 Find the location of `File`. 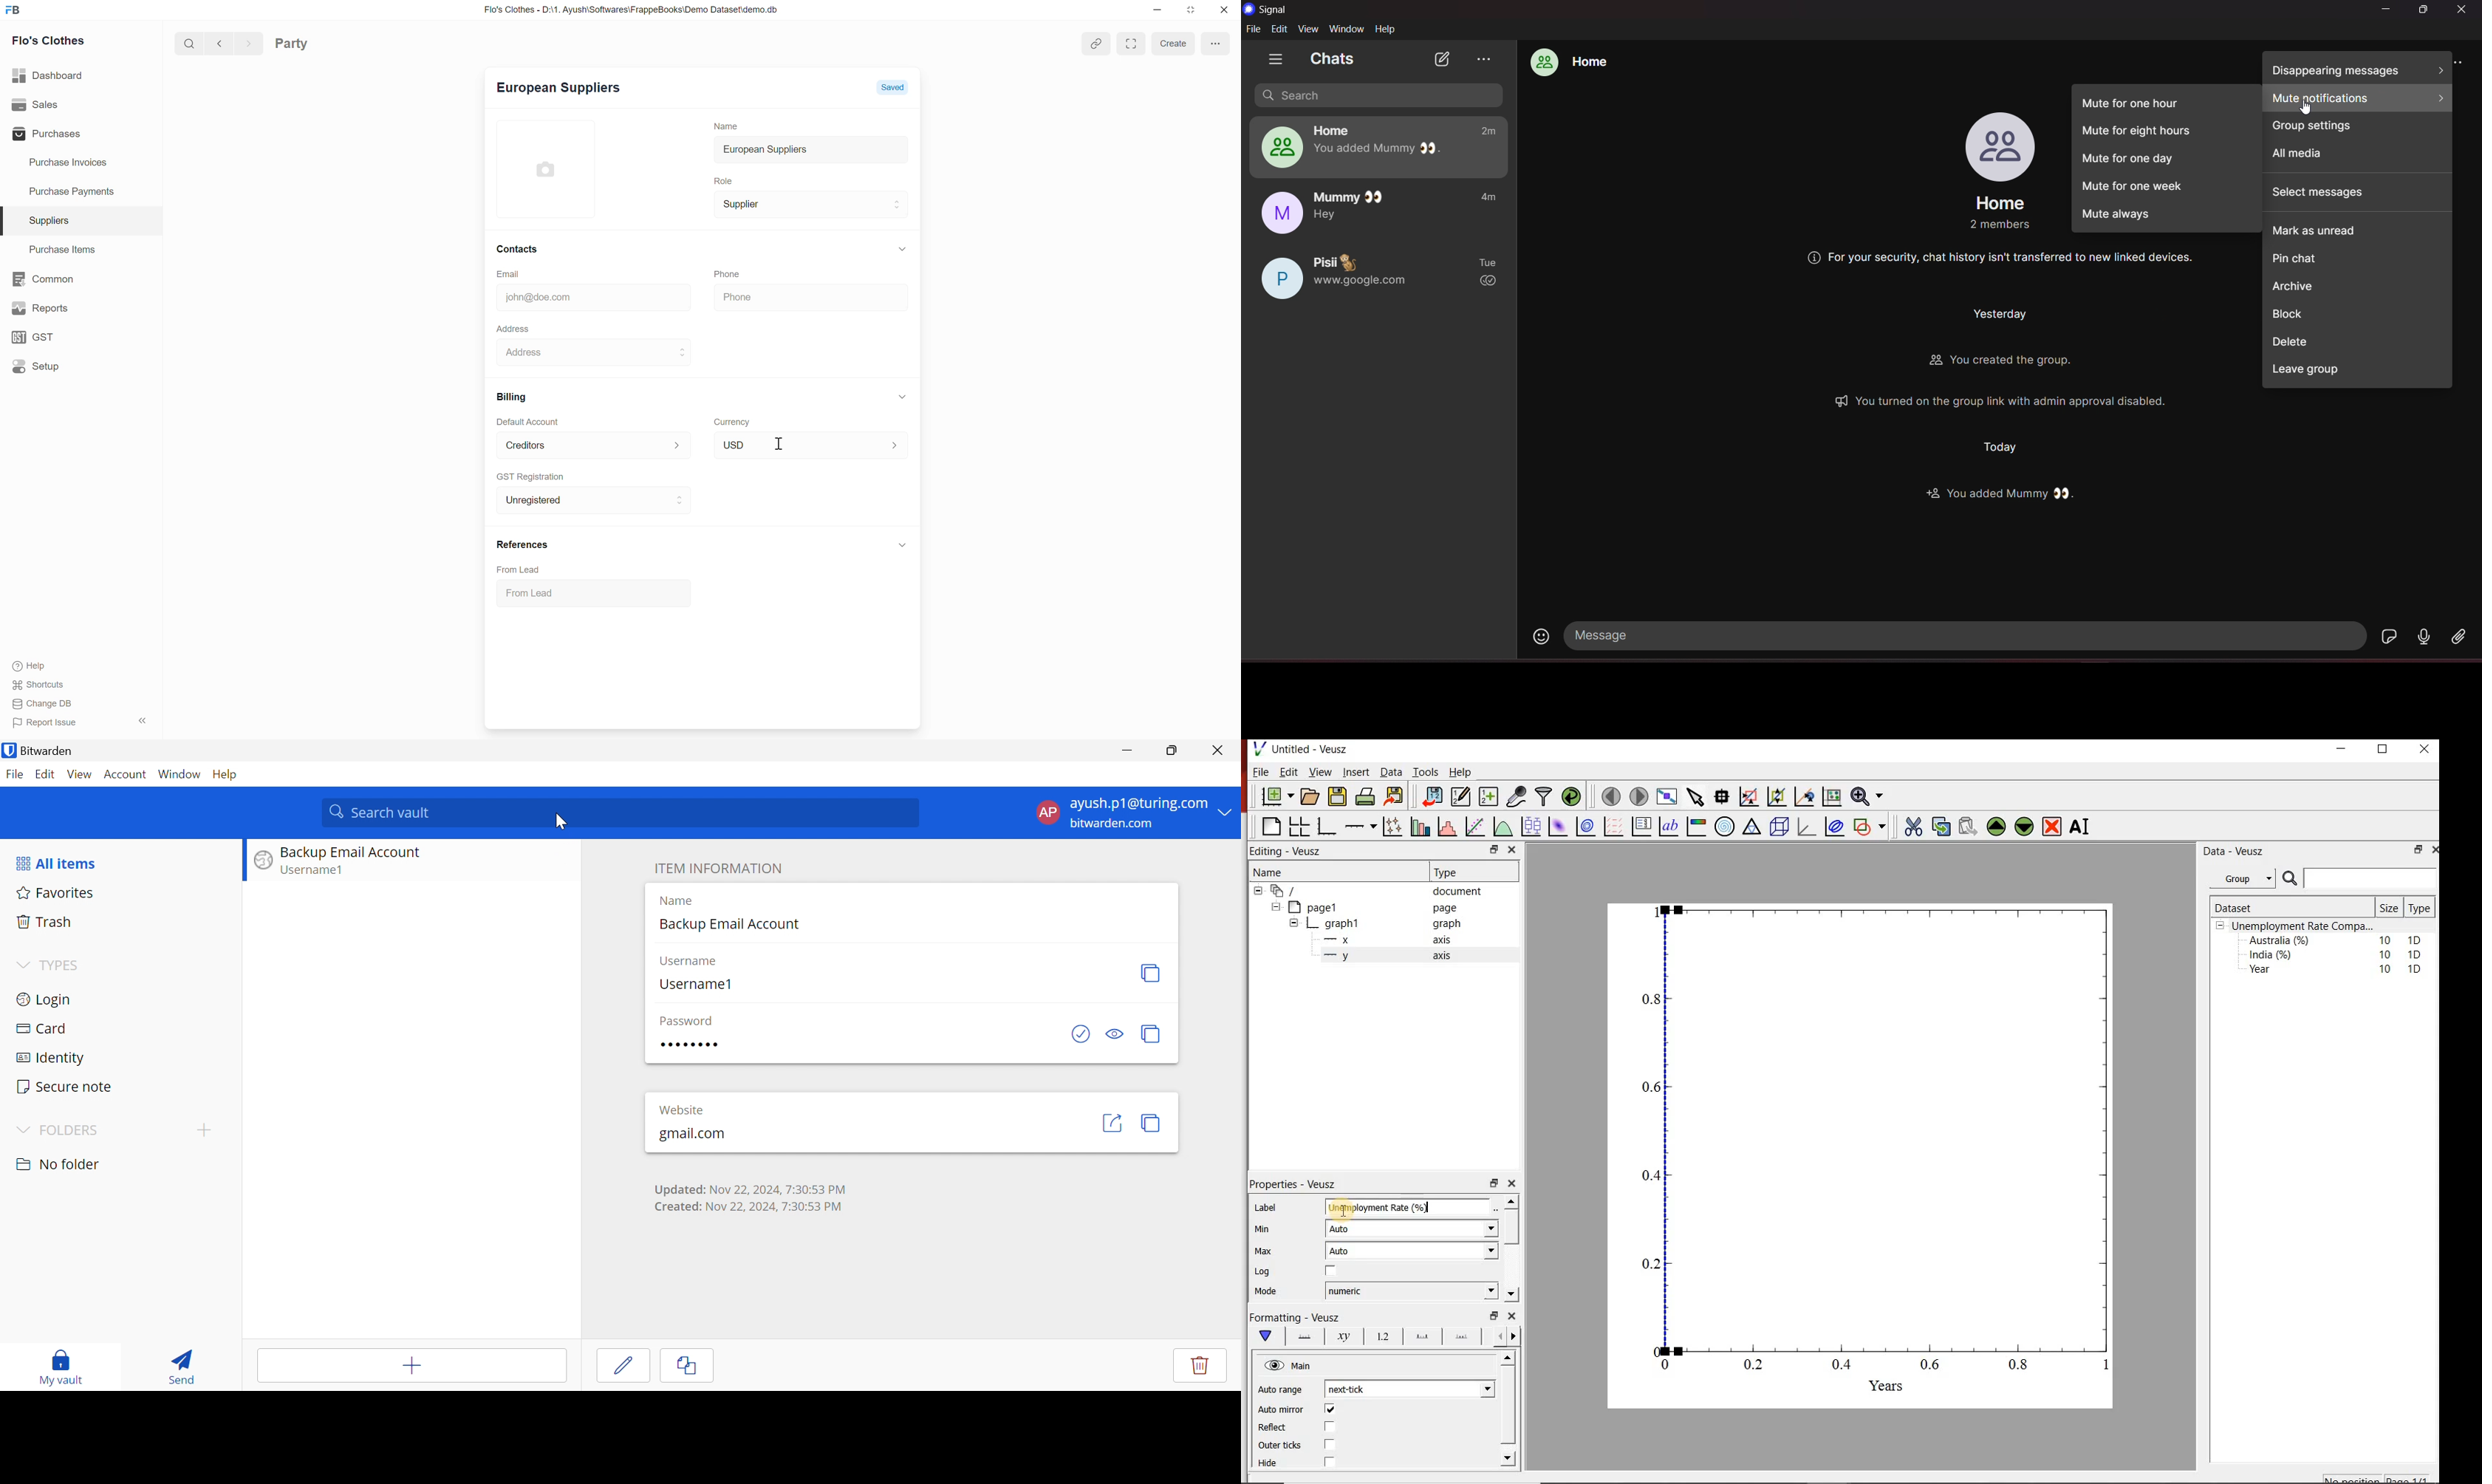

File is located at coordinates (14, 774).